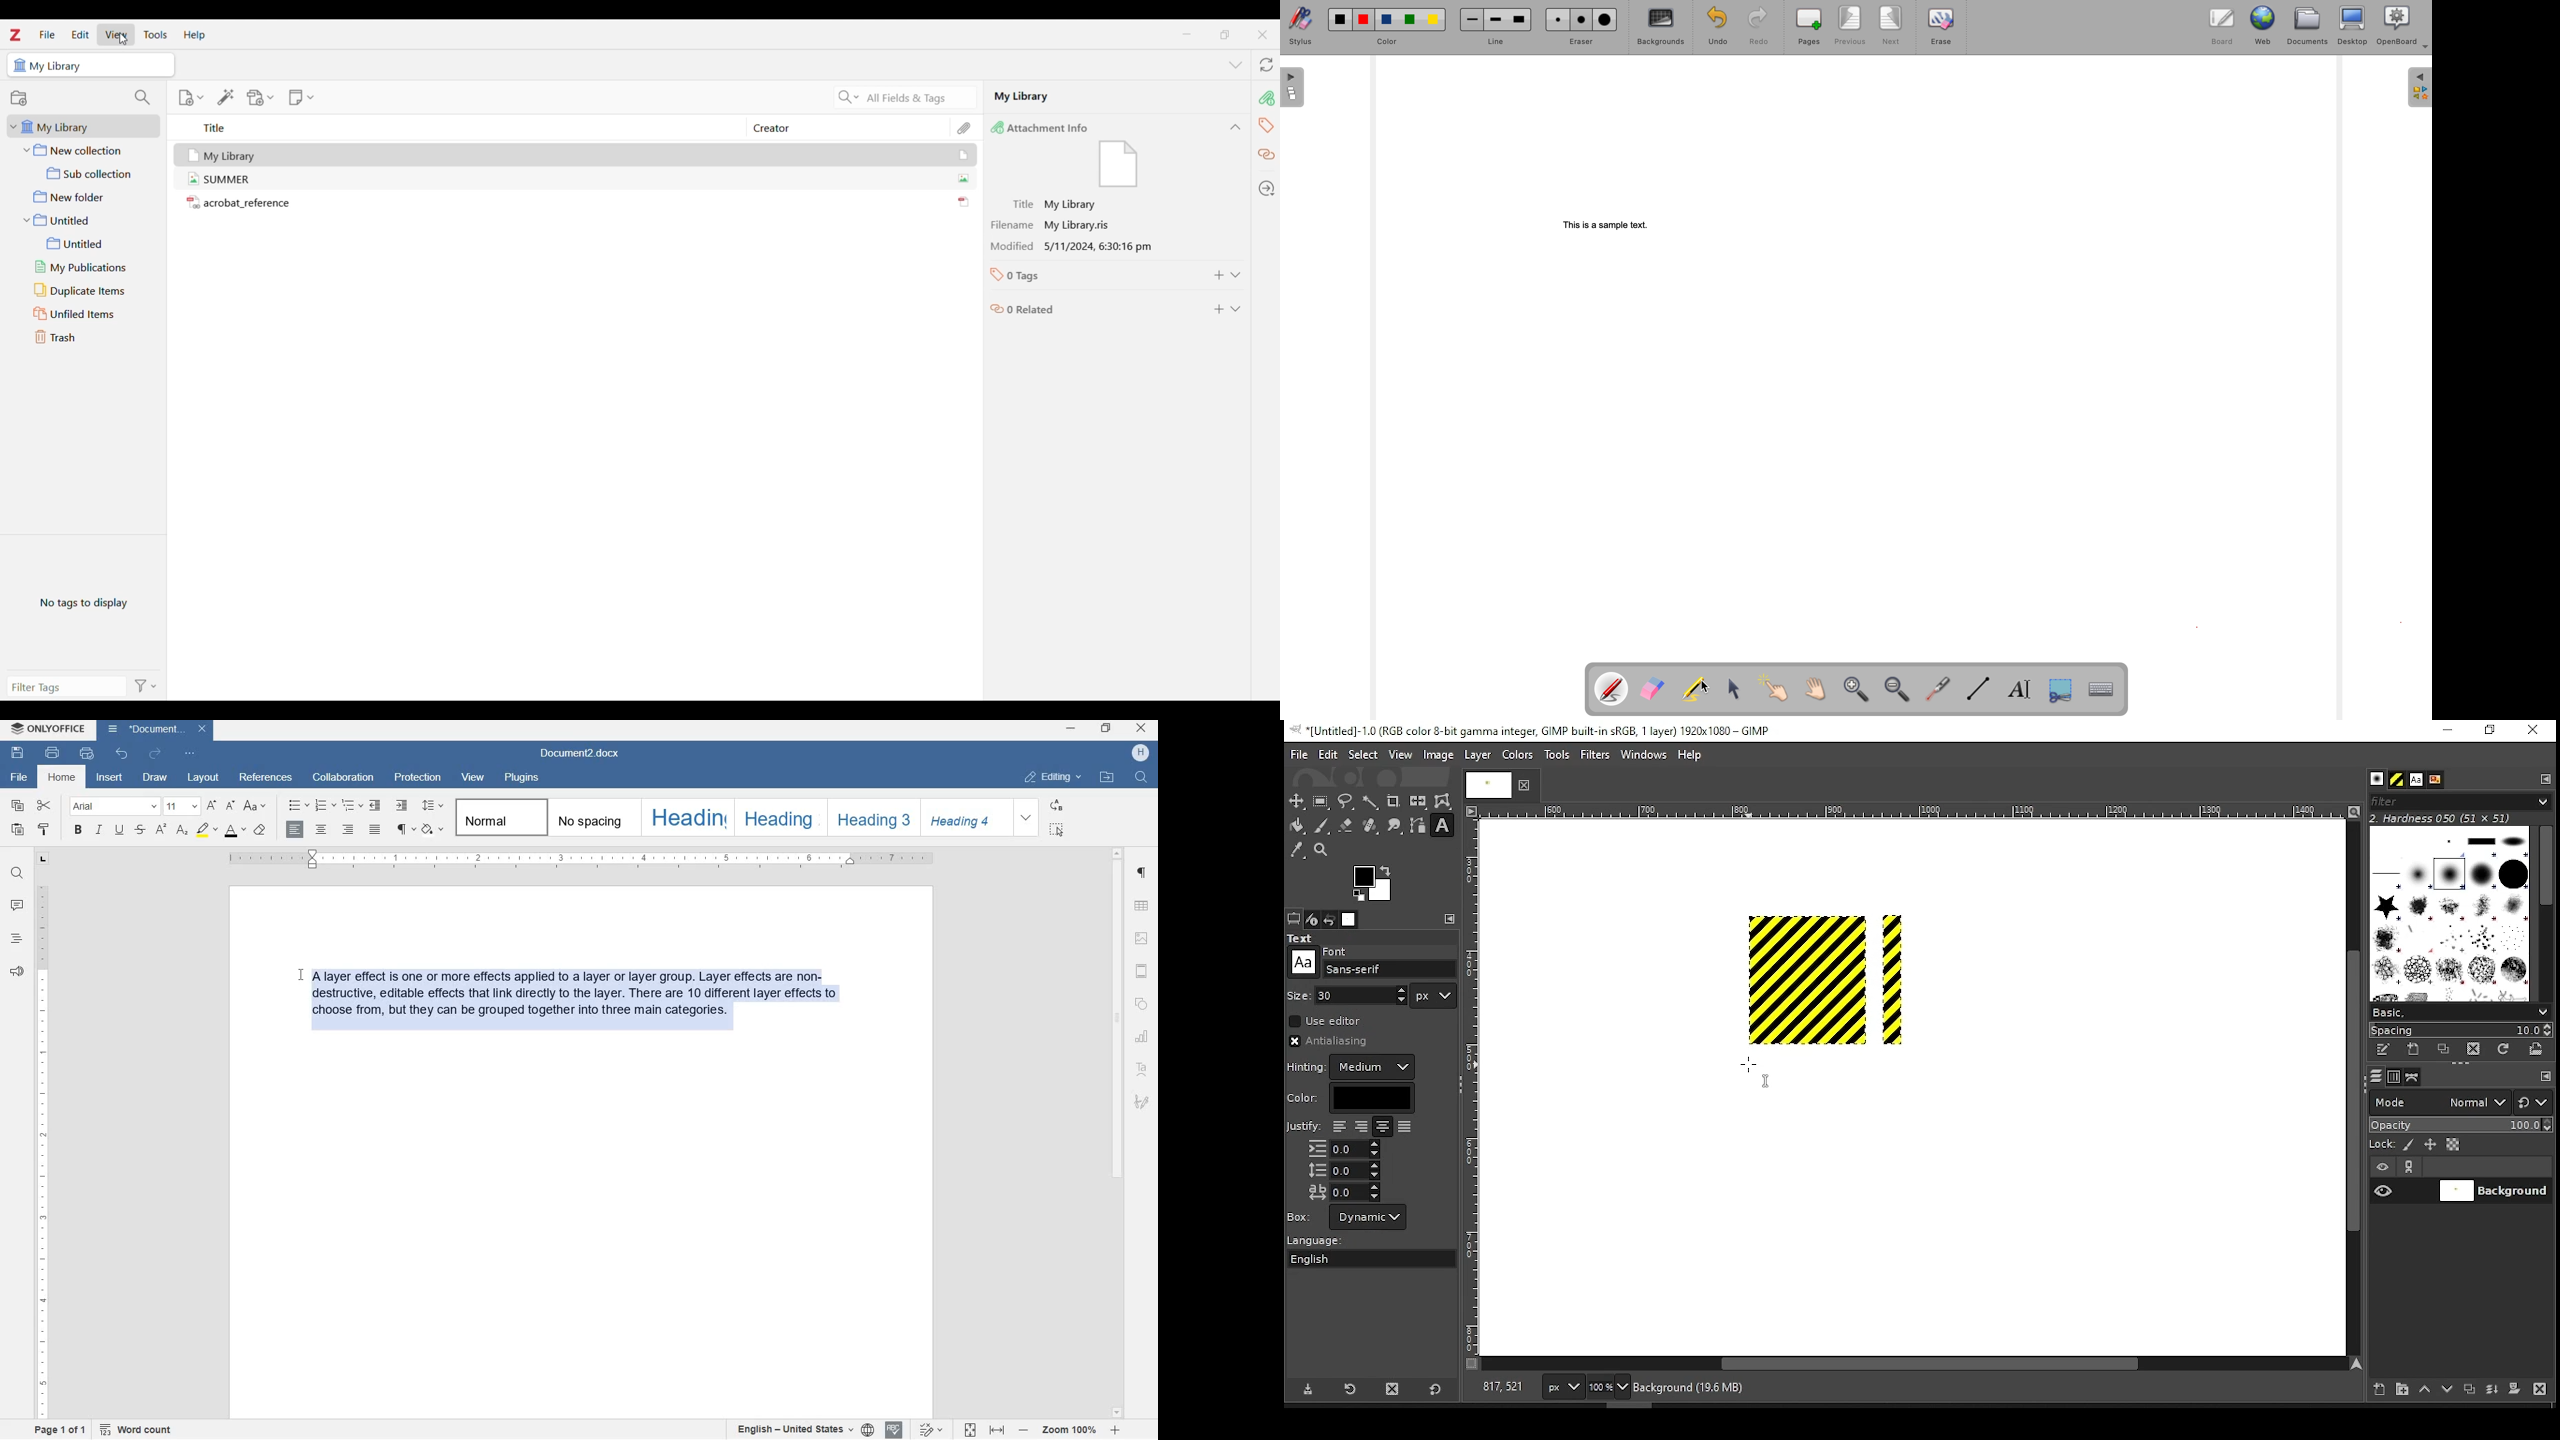  I want to click on Filter options, so click(145, 685).